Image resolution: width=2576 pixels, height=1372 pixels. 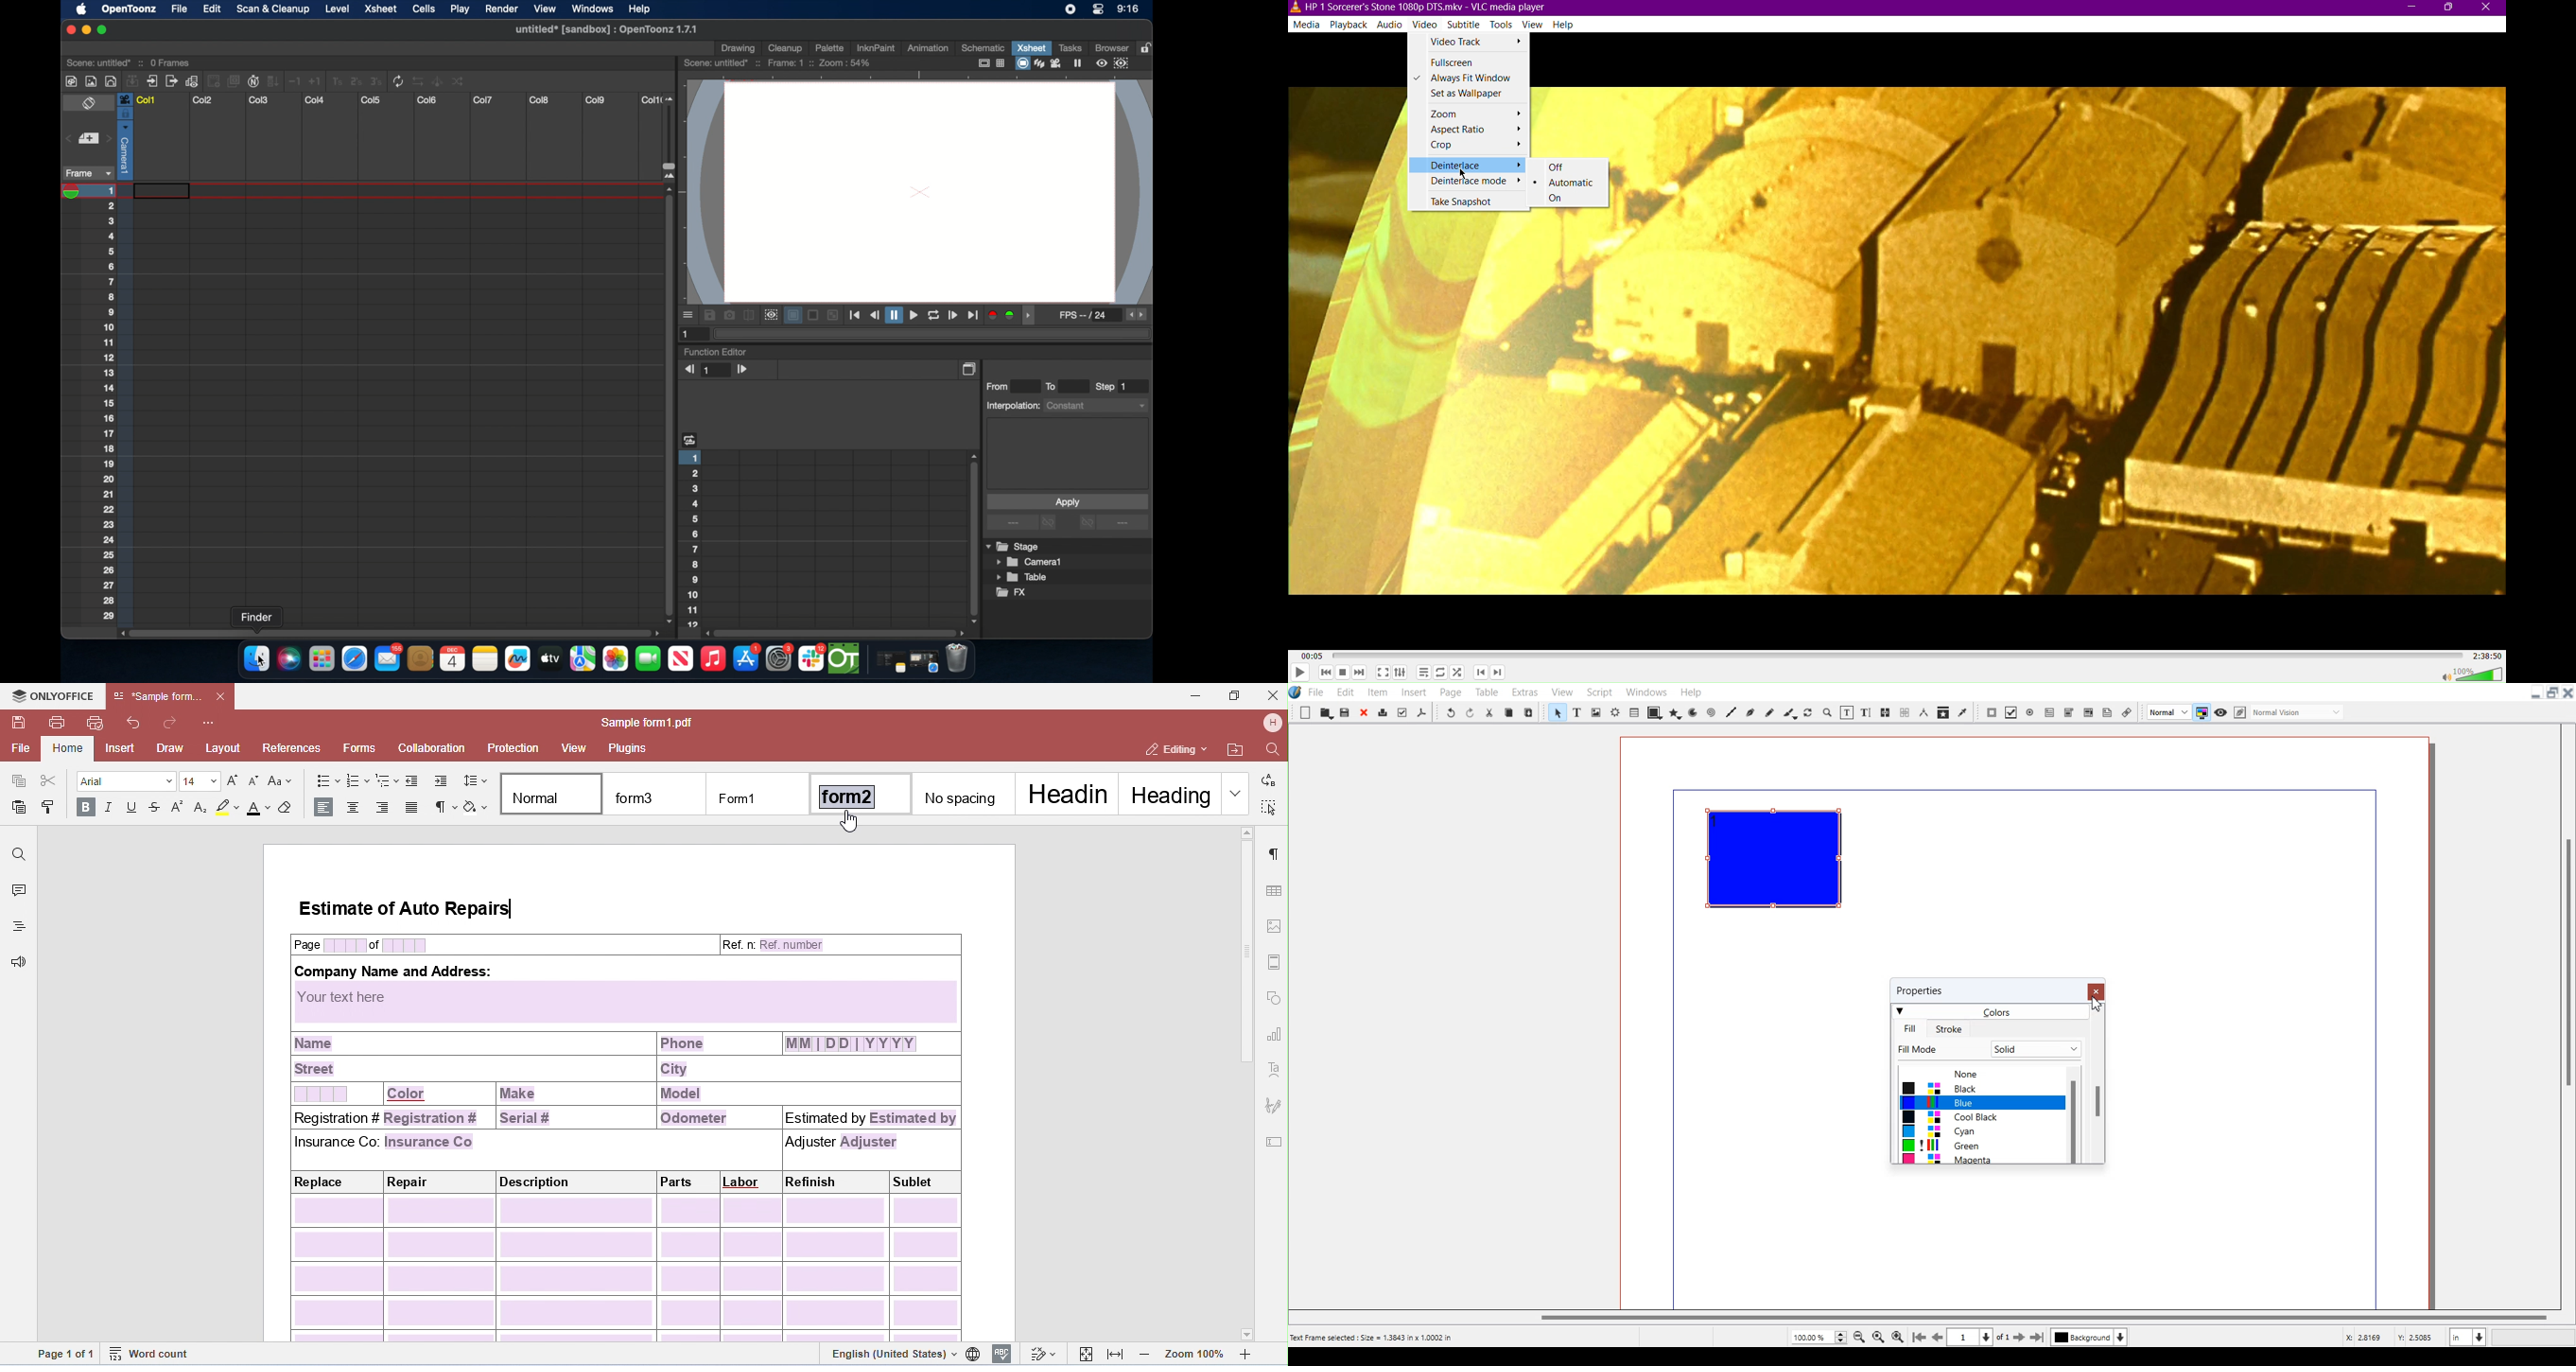 I want to click on numbering, so click(x=693, y=538).